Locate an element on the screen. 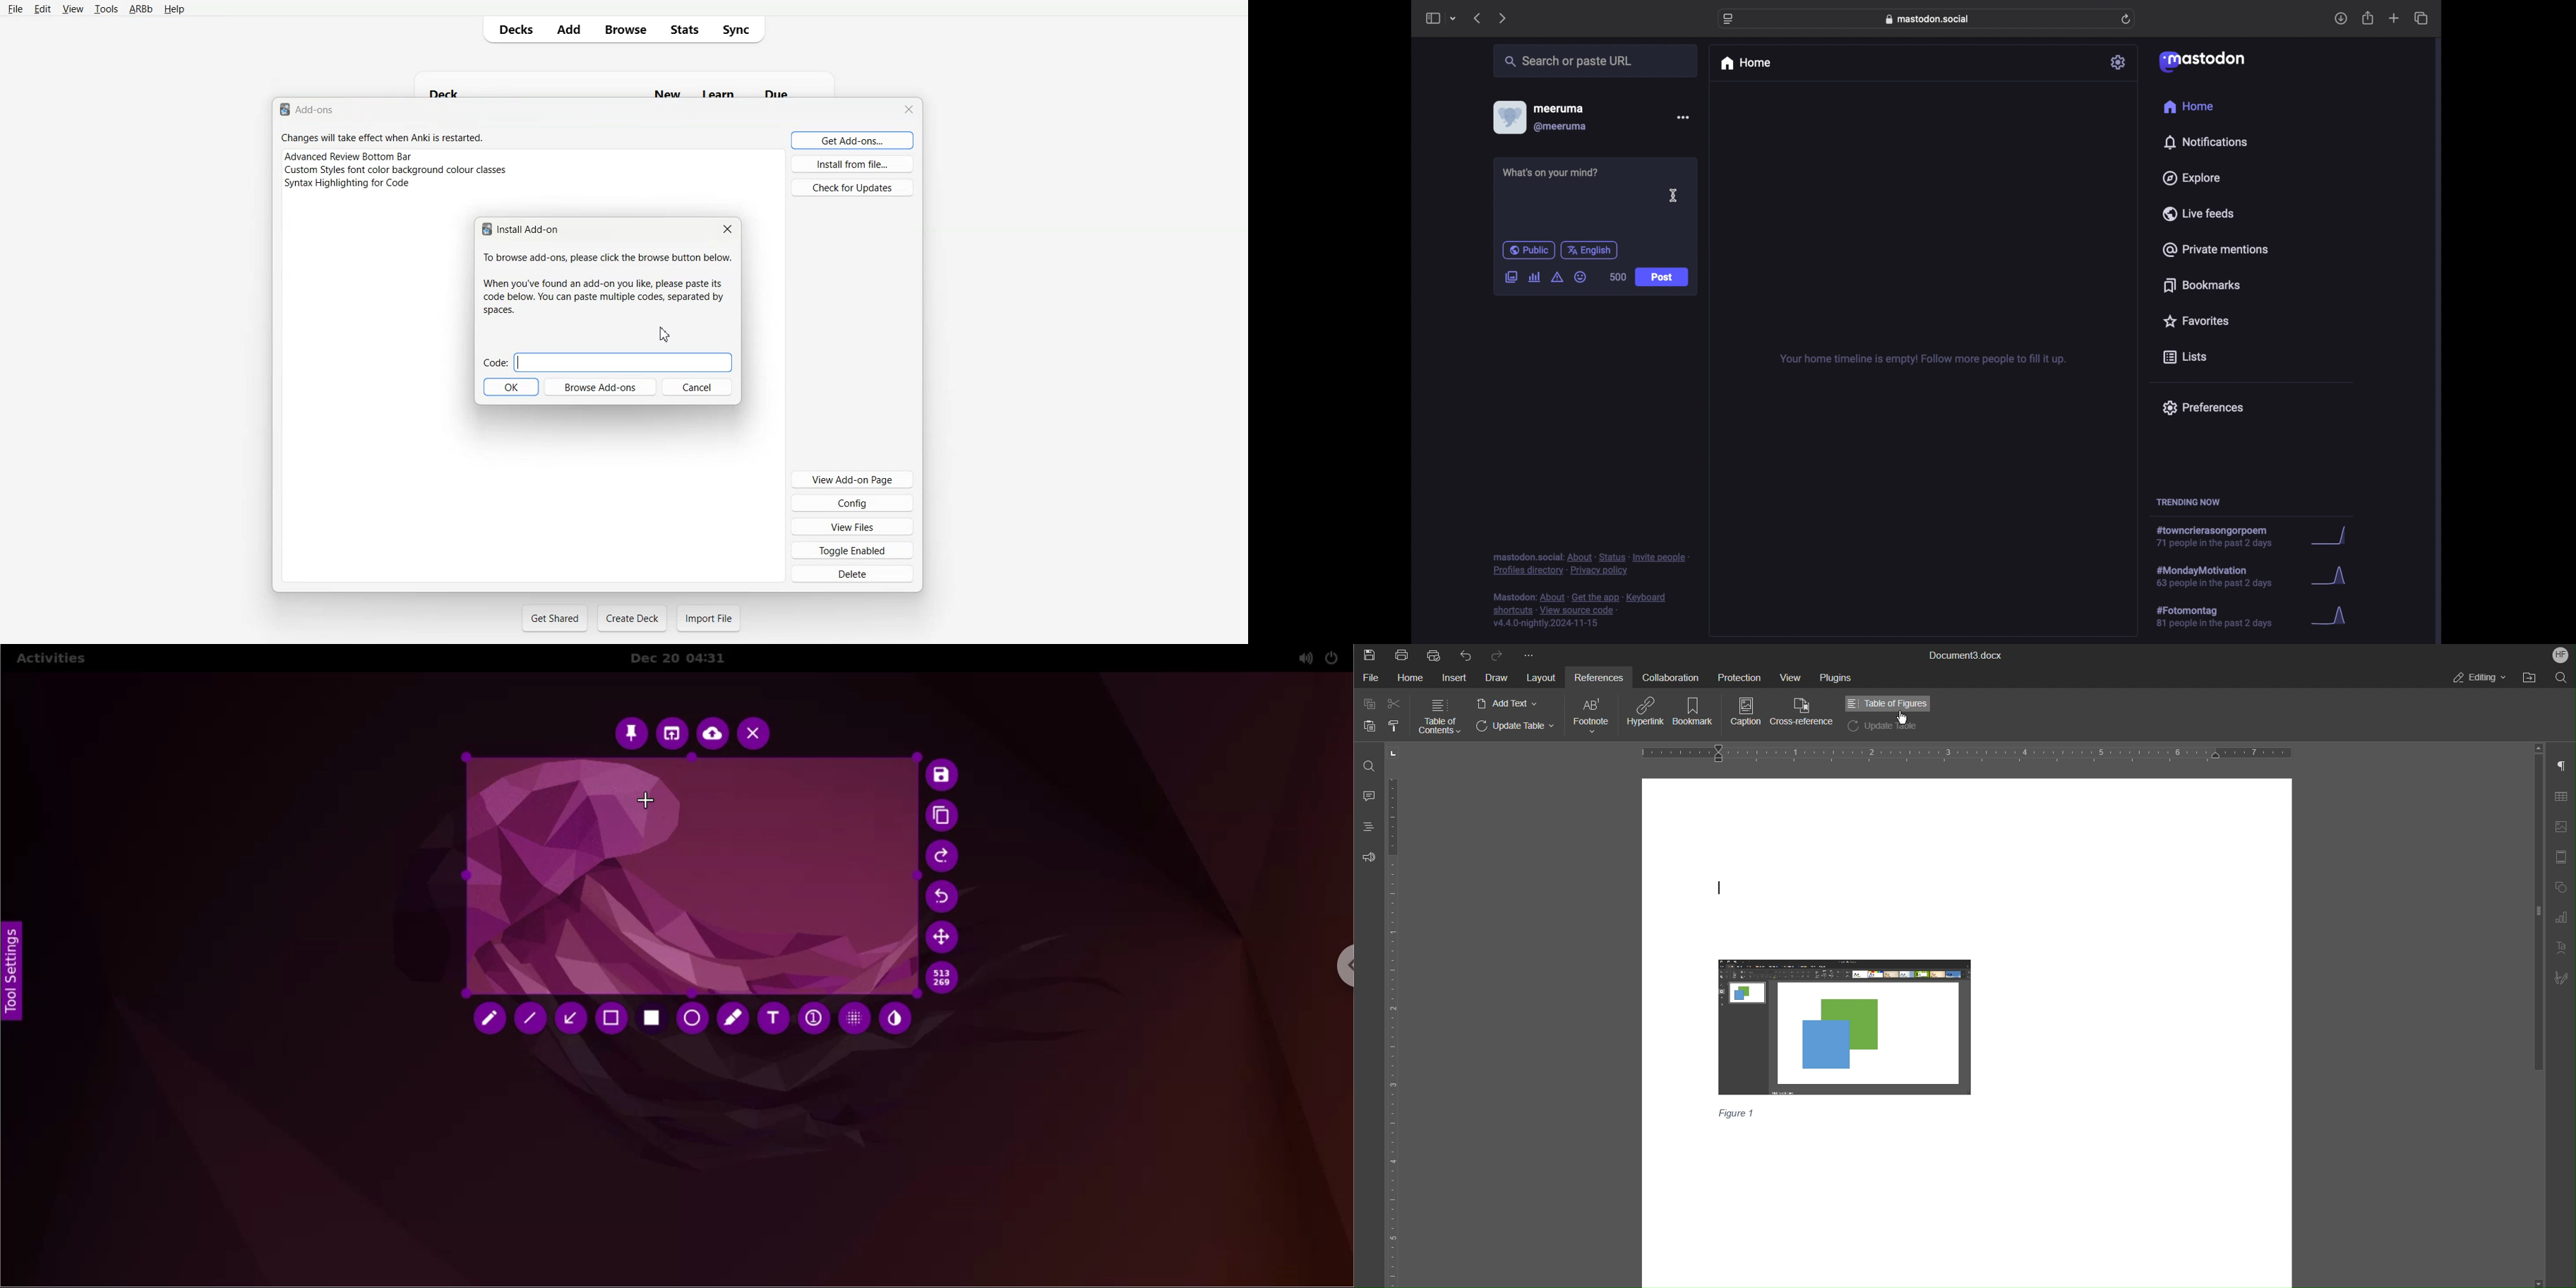  hashtag  trend is located at coordinates (2226, 575).